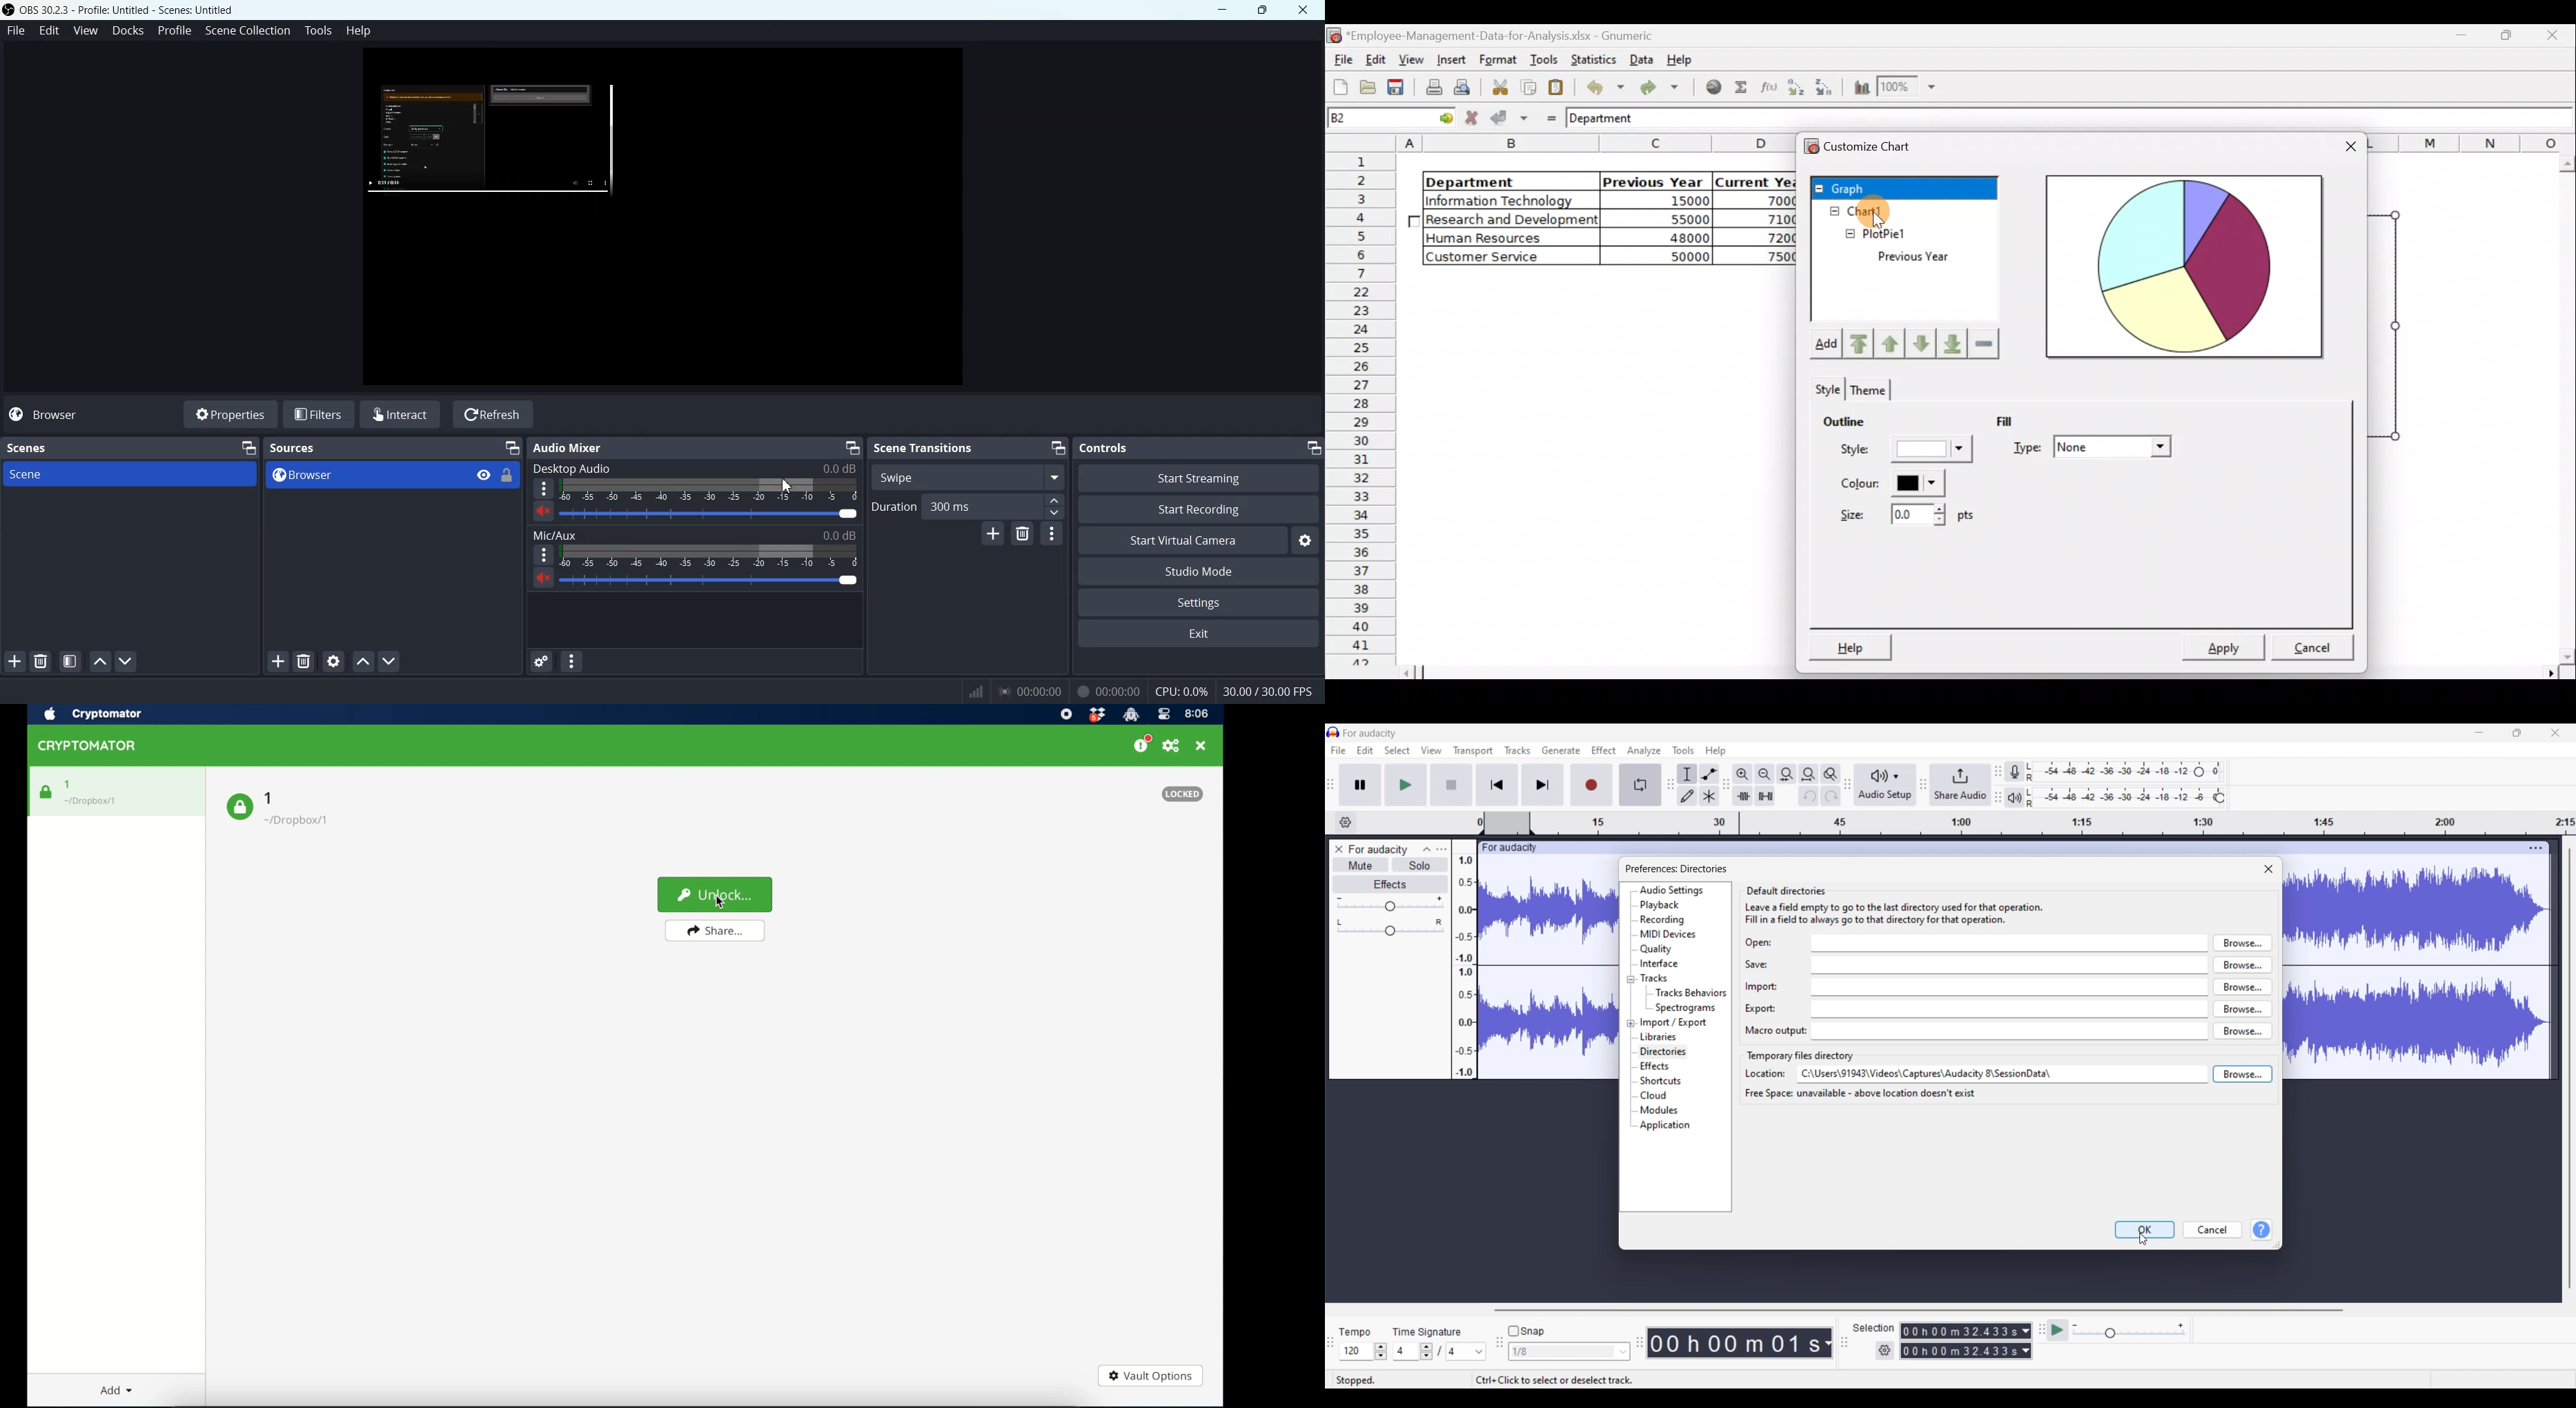  I want to click on browse, so click(2243, 1008).